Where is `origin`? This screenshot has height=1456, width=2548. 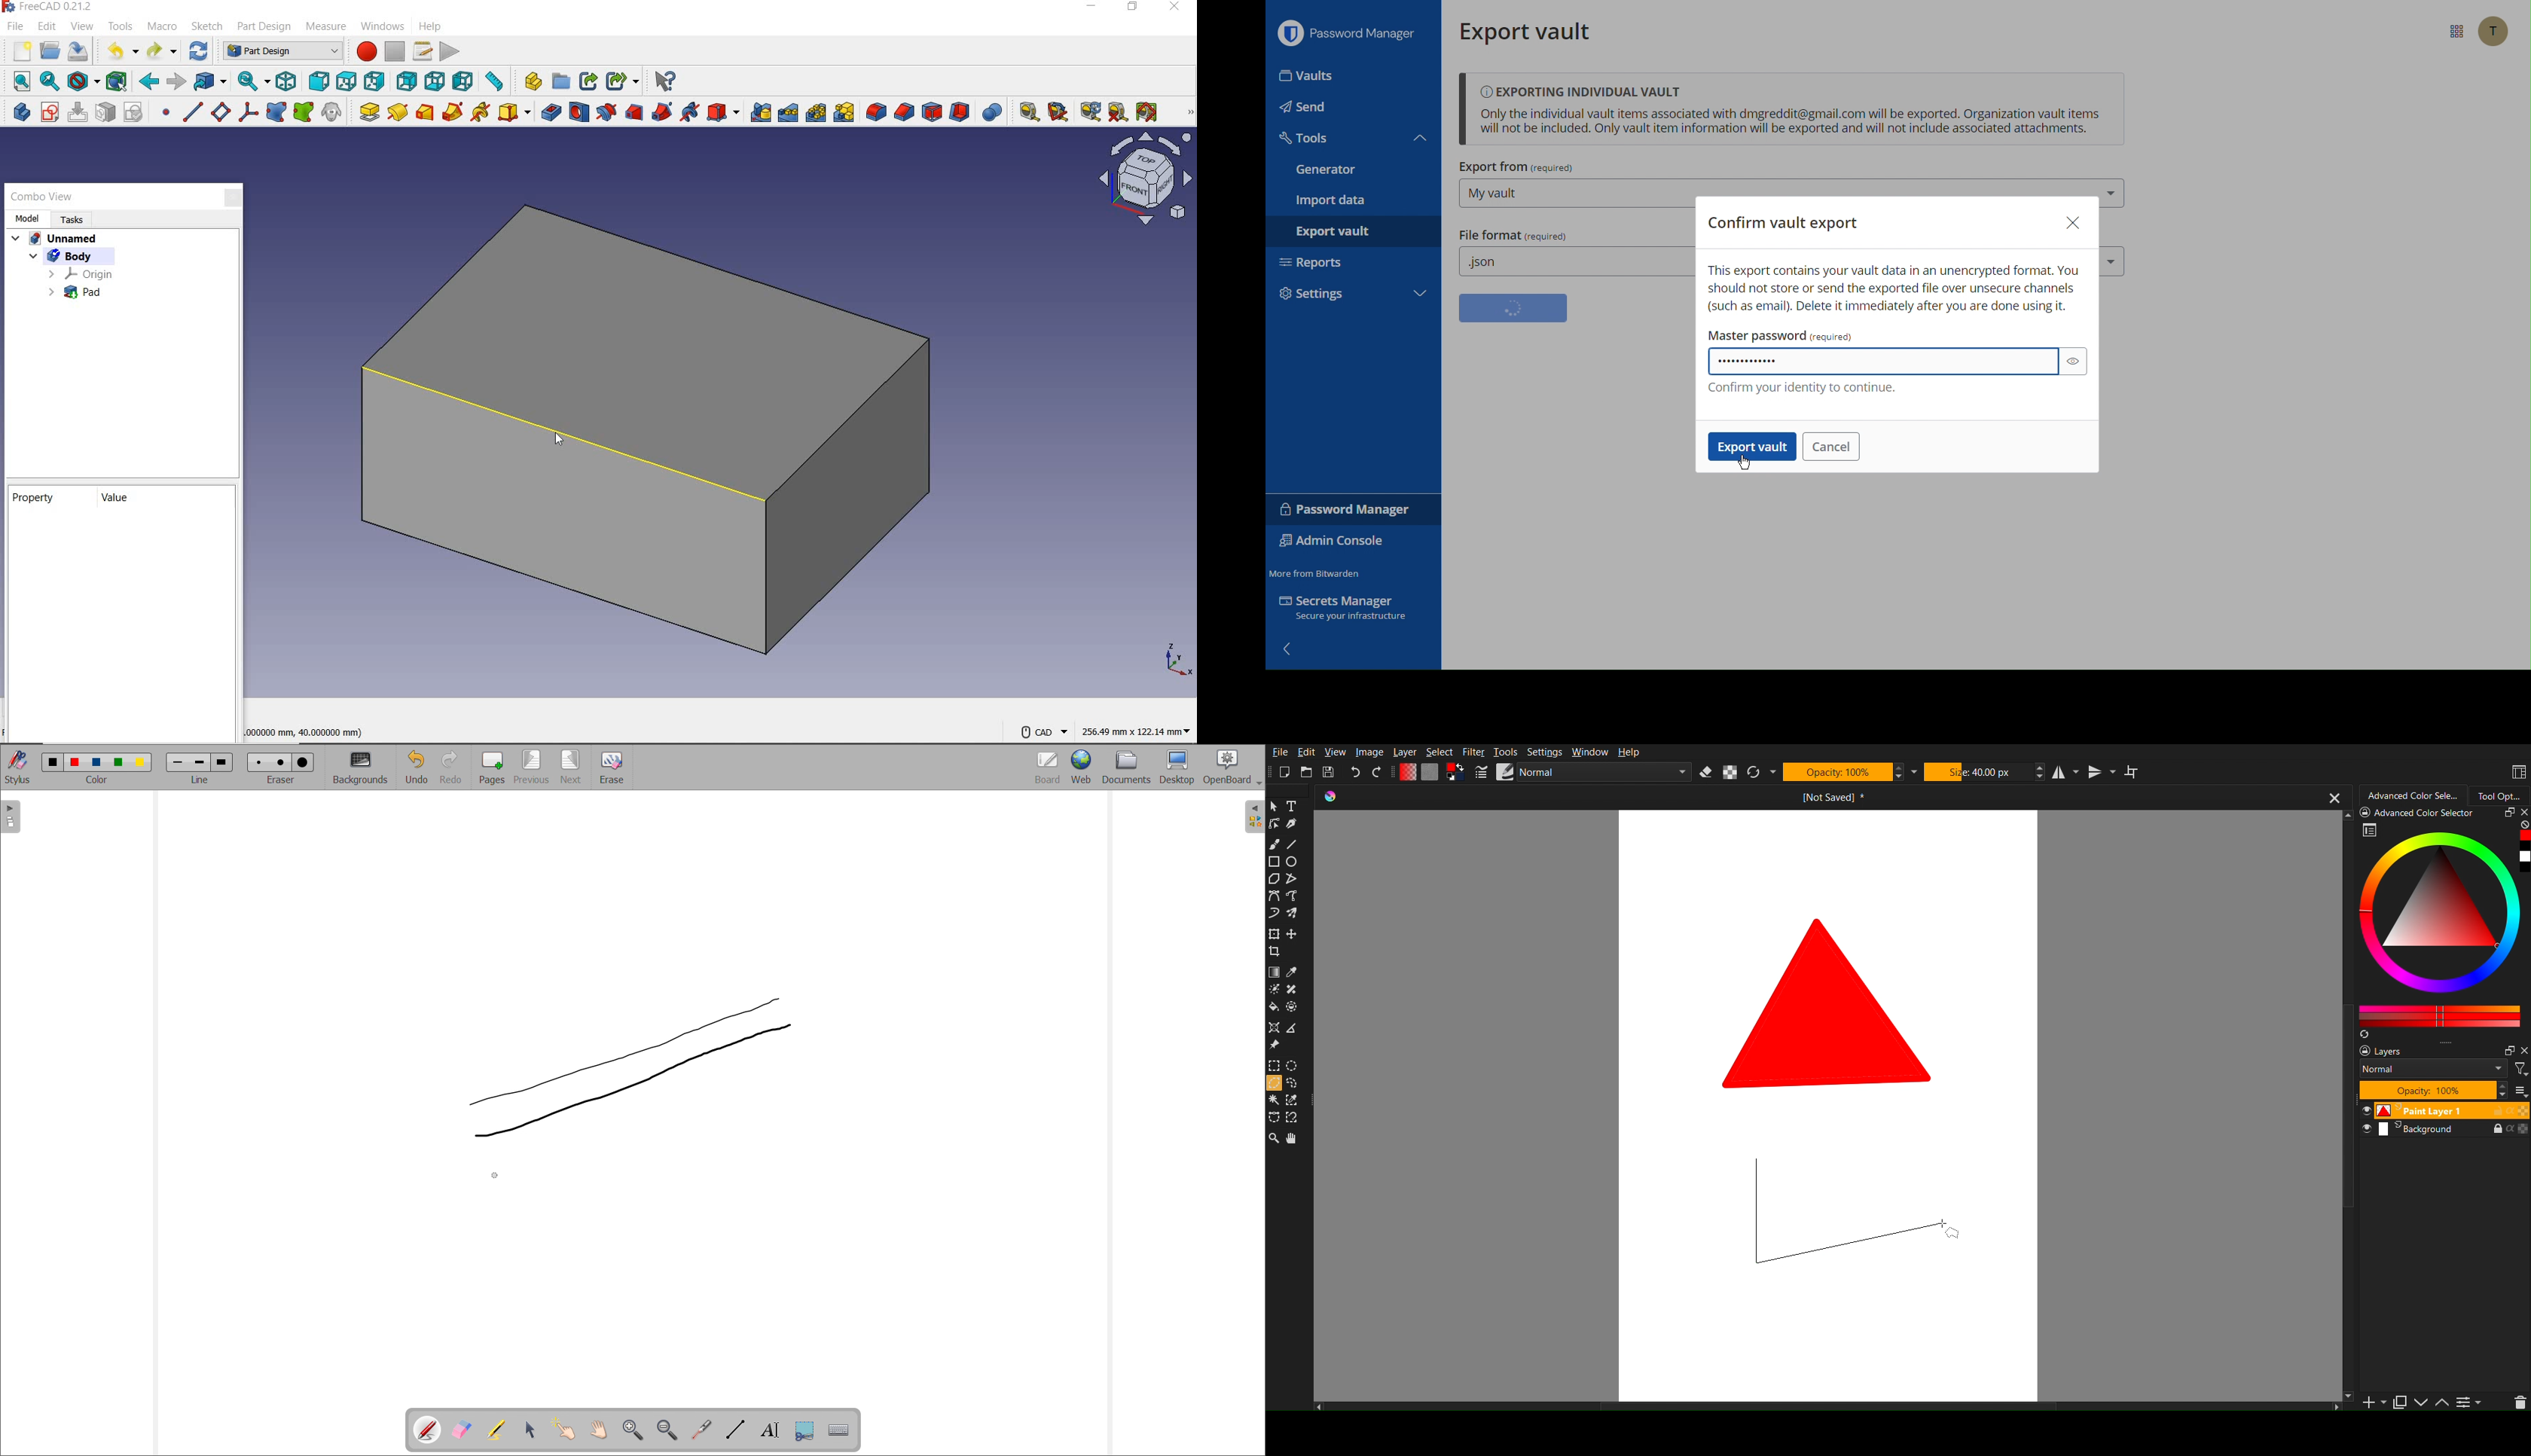
origin is located at coordinates (80, 274).